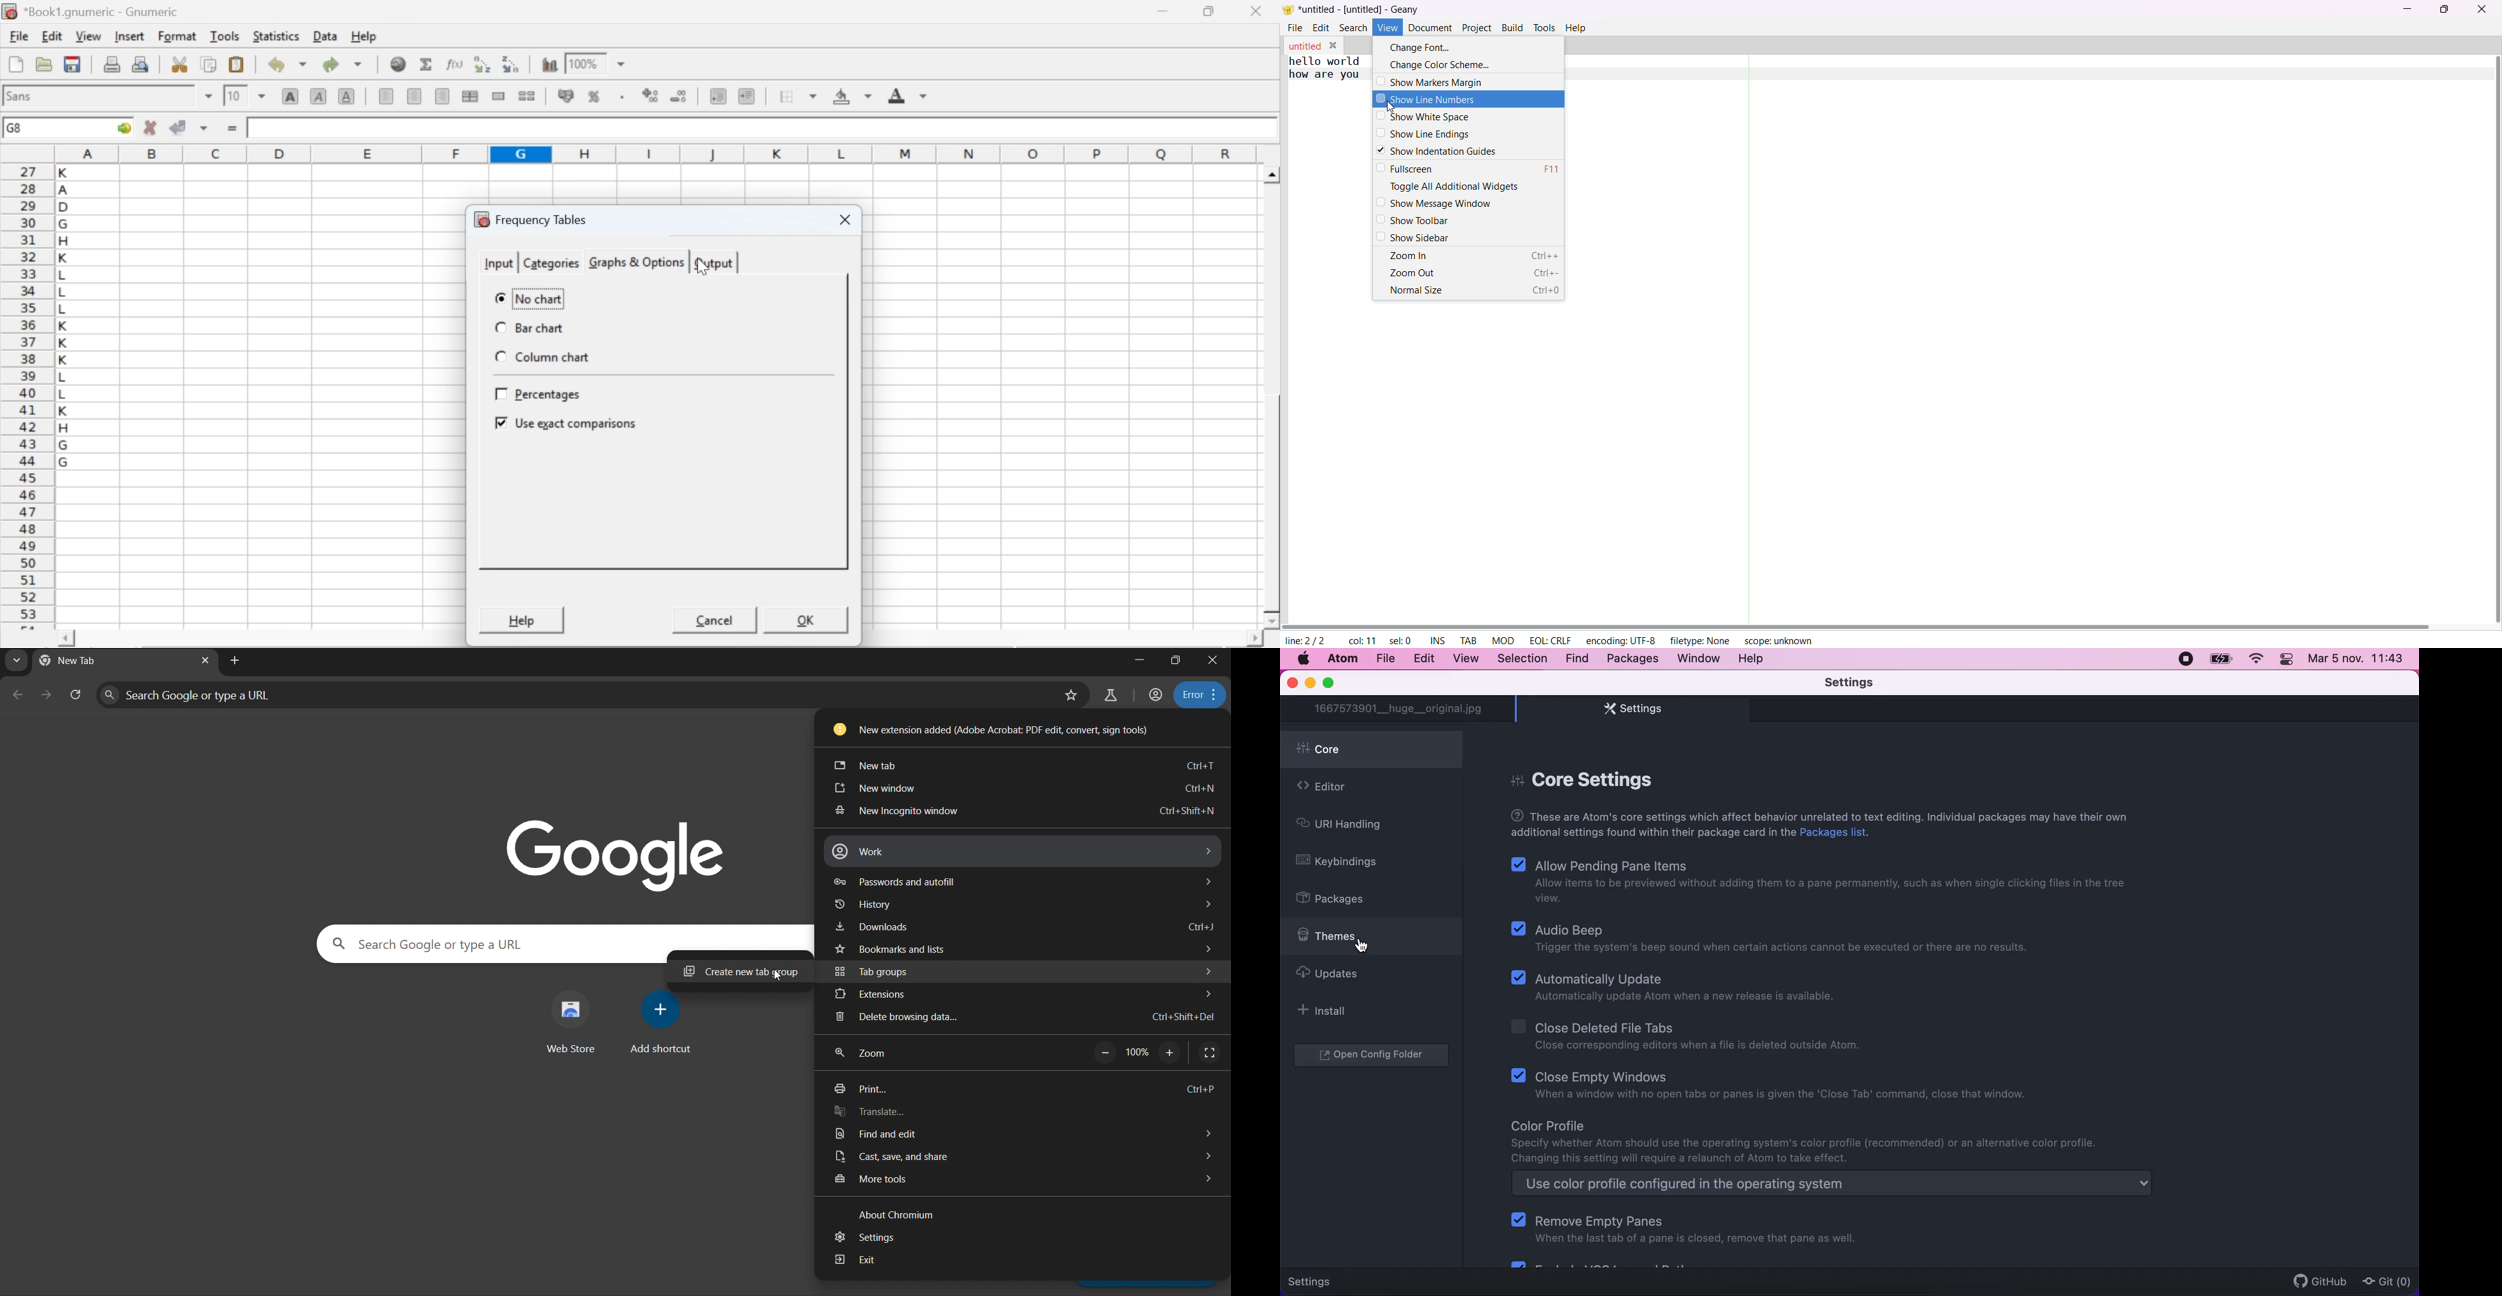  Describe the element at coordinates (1209, 1053) in the screenshot. I see `display full screen` at that location.